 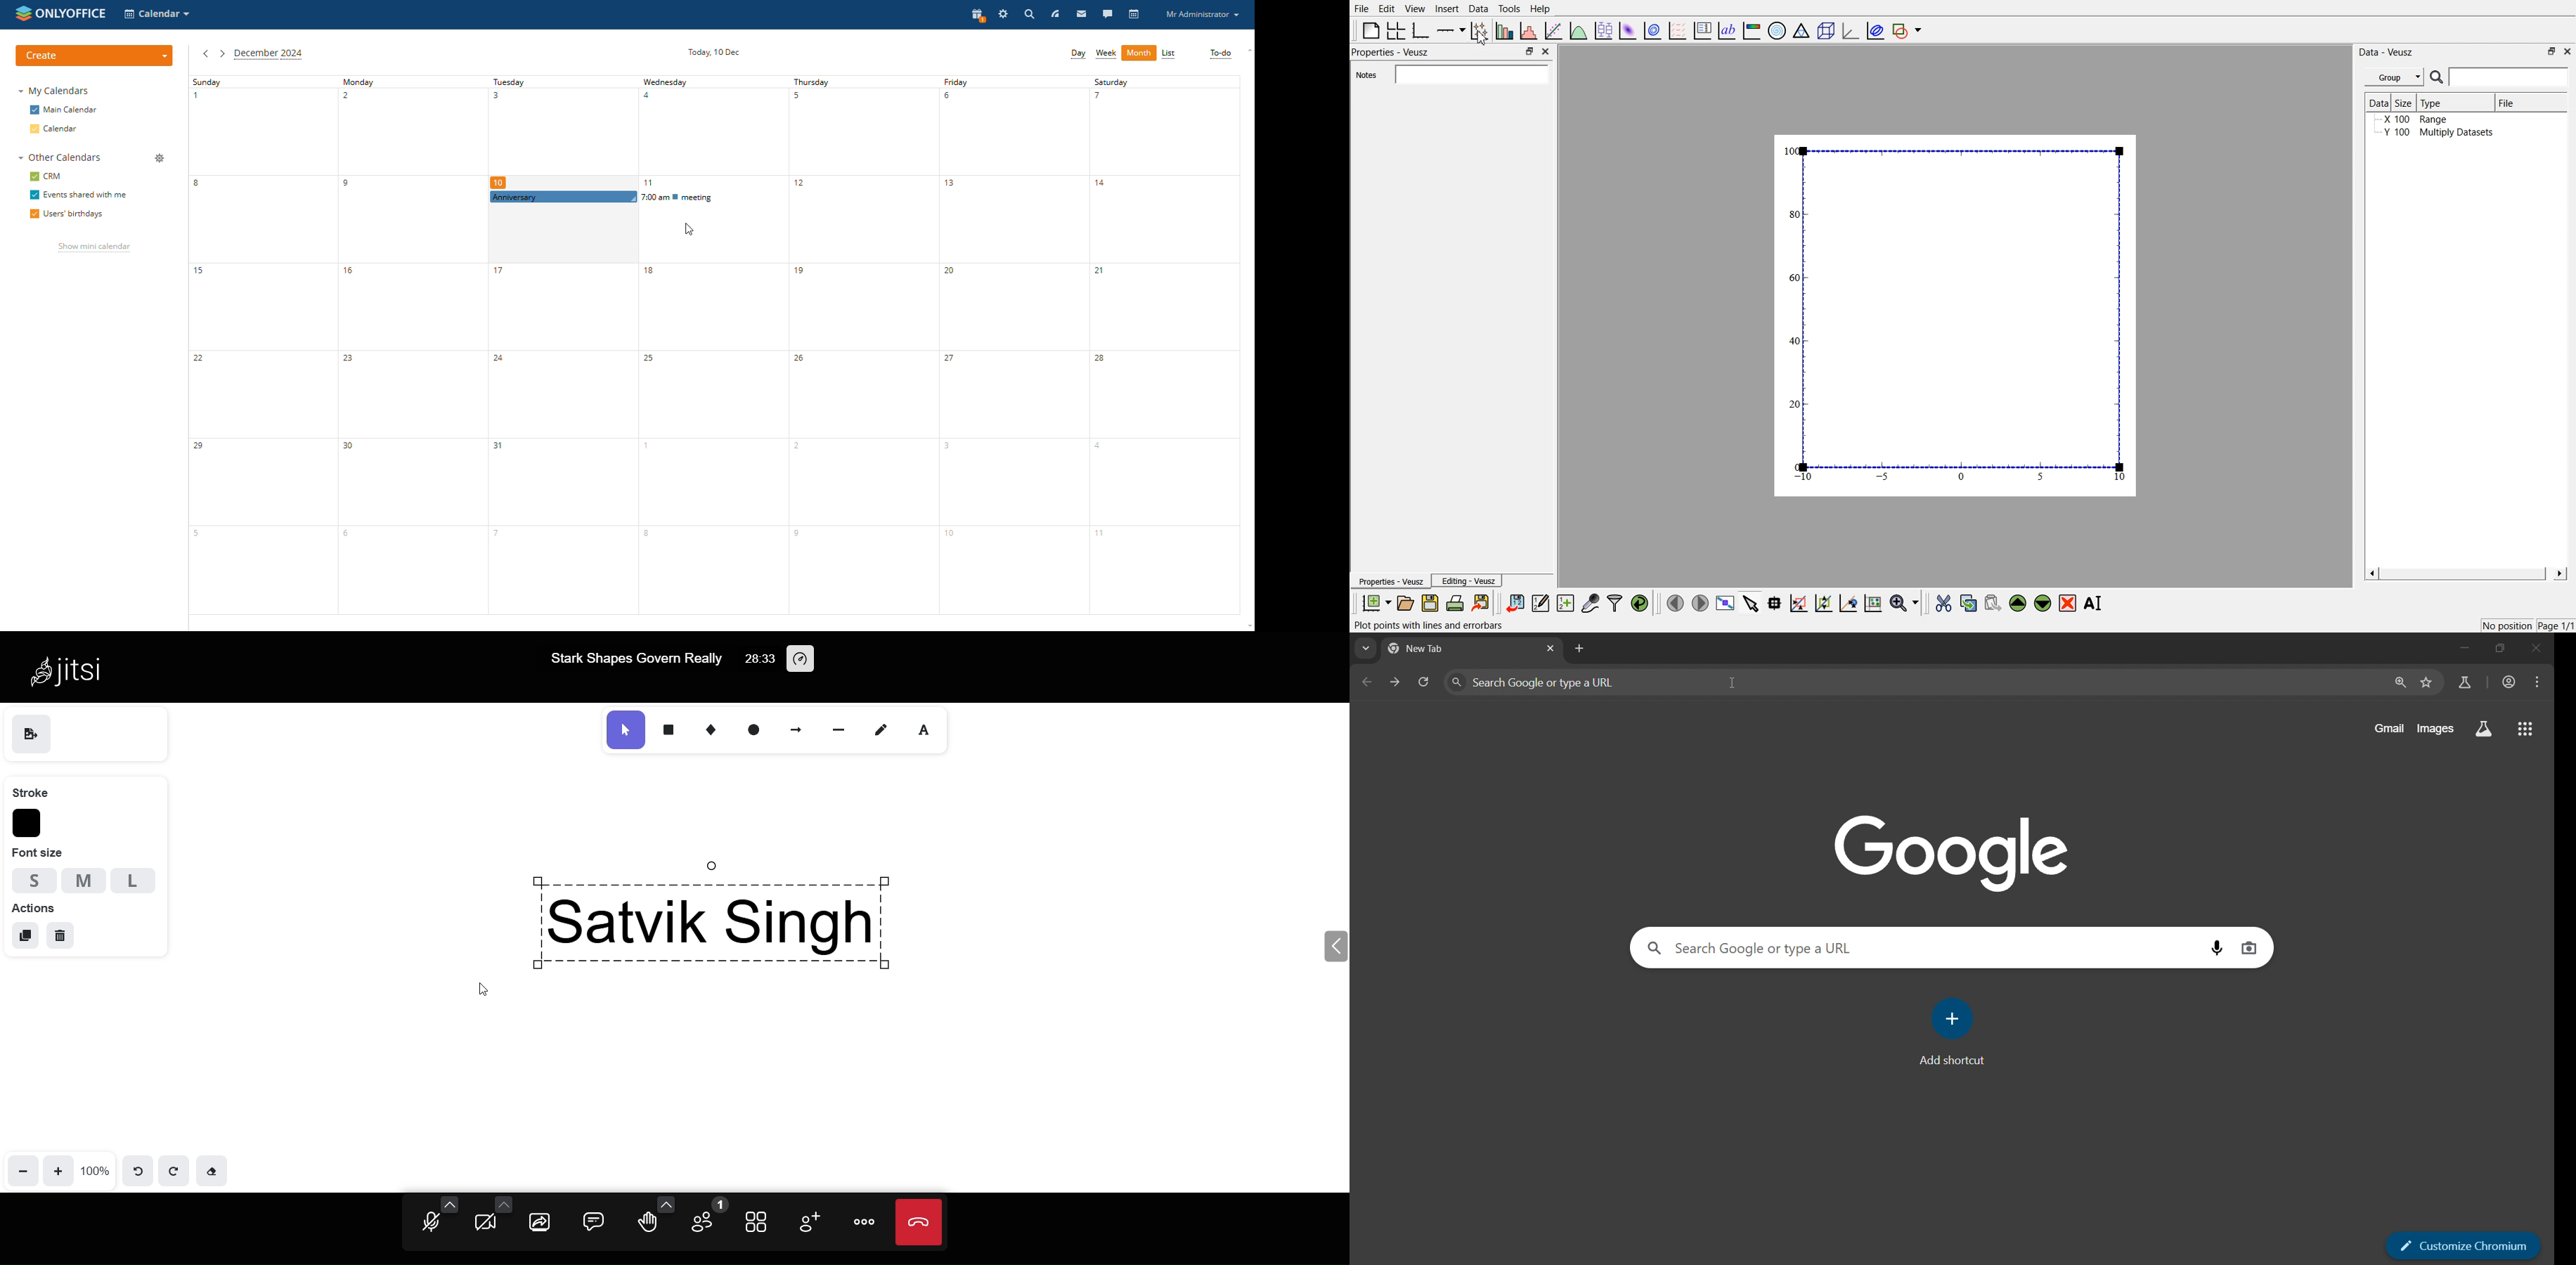 I want to click on screen share, so click(x=541, y=1224).